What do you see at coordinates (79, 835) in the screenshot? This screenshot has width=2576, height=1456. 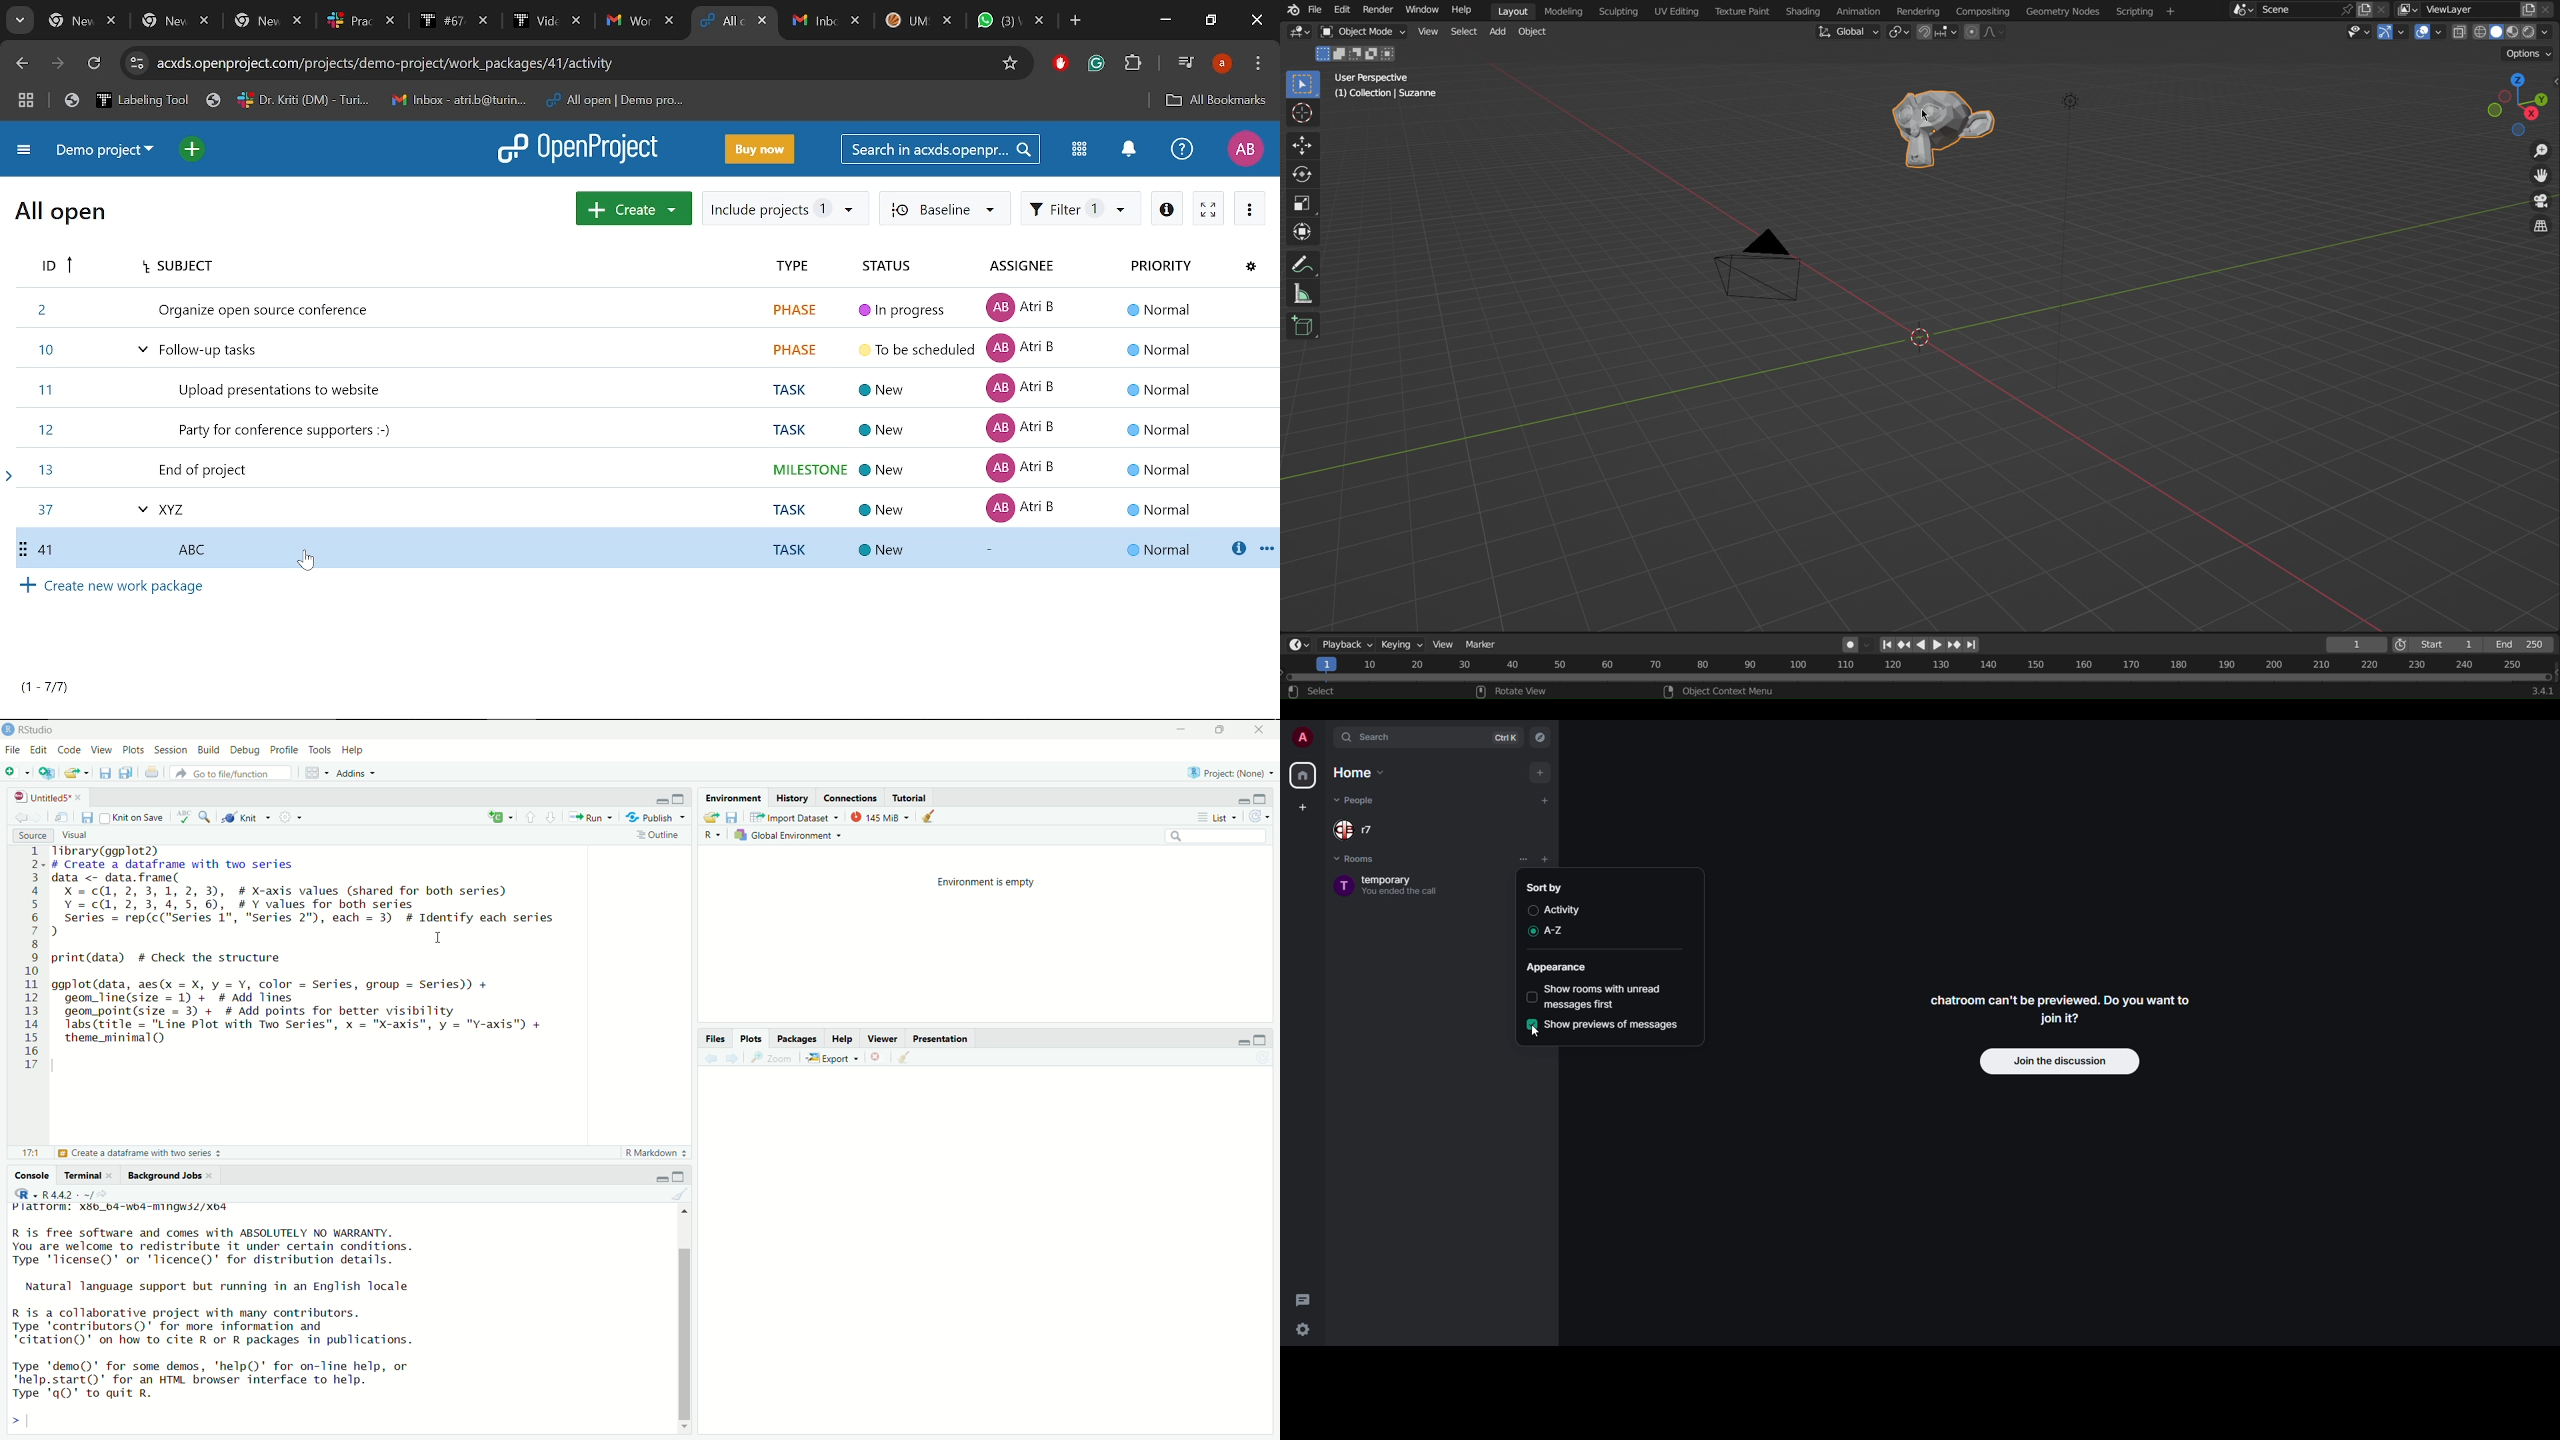 I see `Visual` at bounding box center [79, 835].